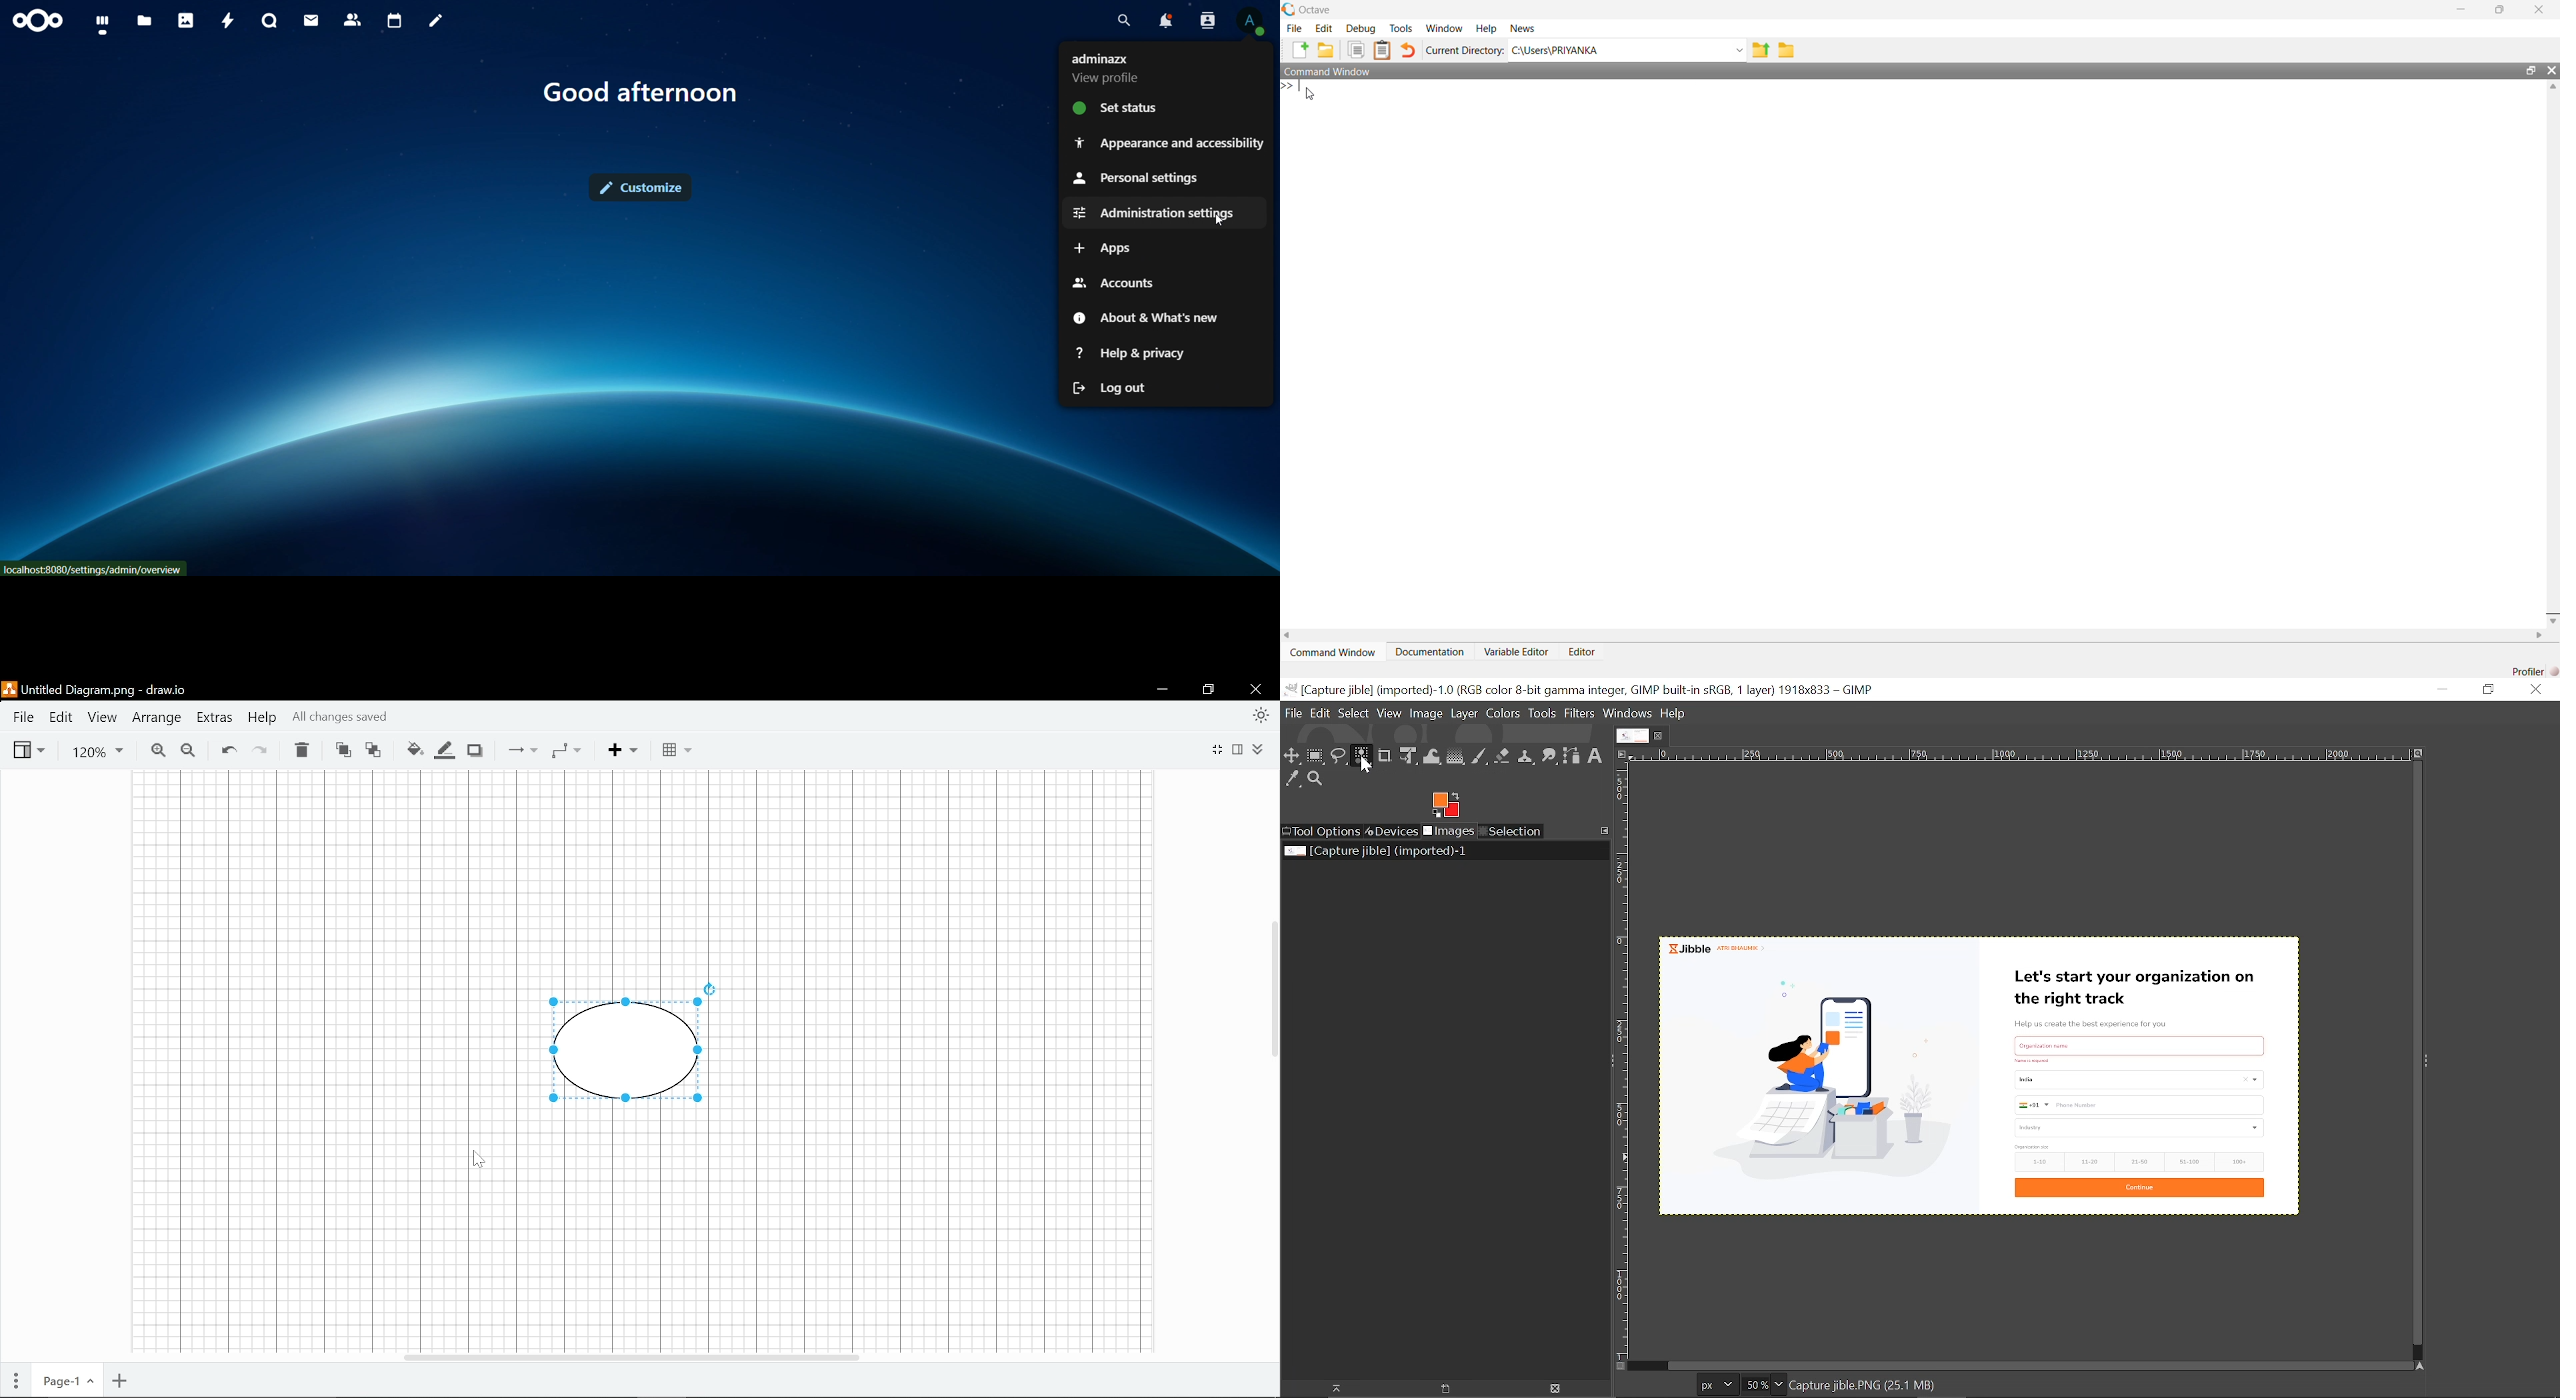  Describe the element at coordinates (473, 751) in the screenshot. I see `Shadow` at that location.